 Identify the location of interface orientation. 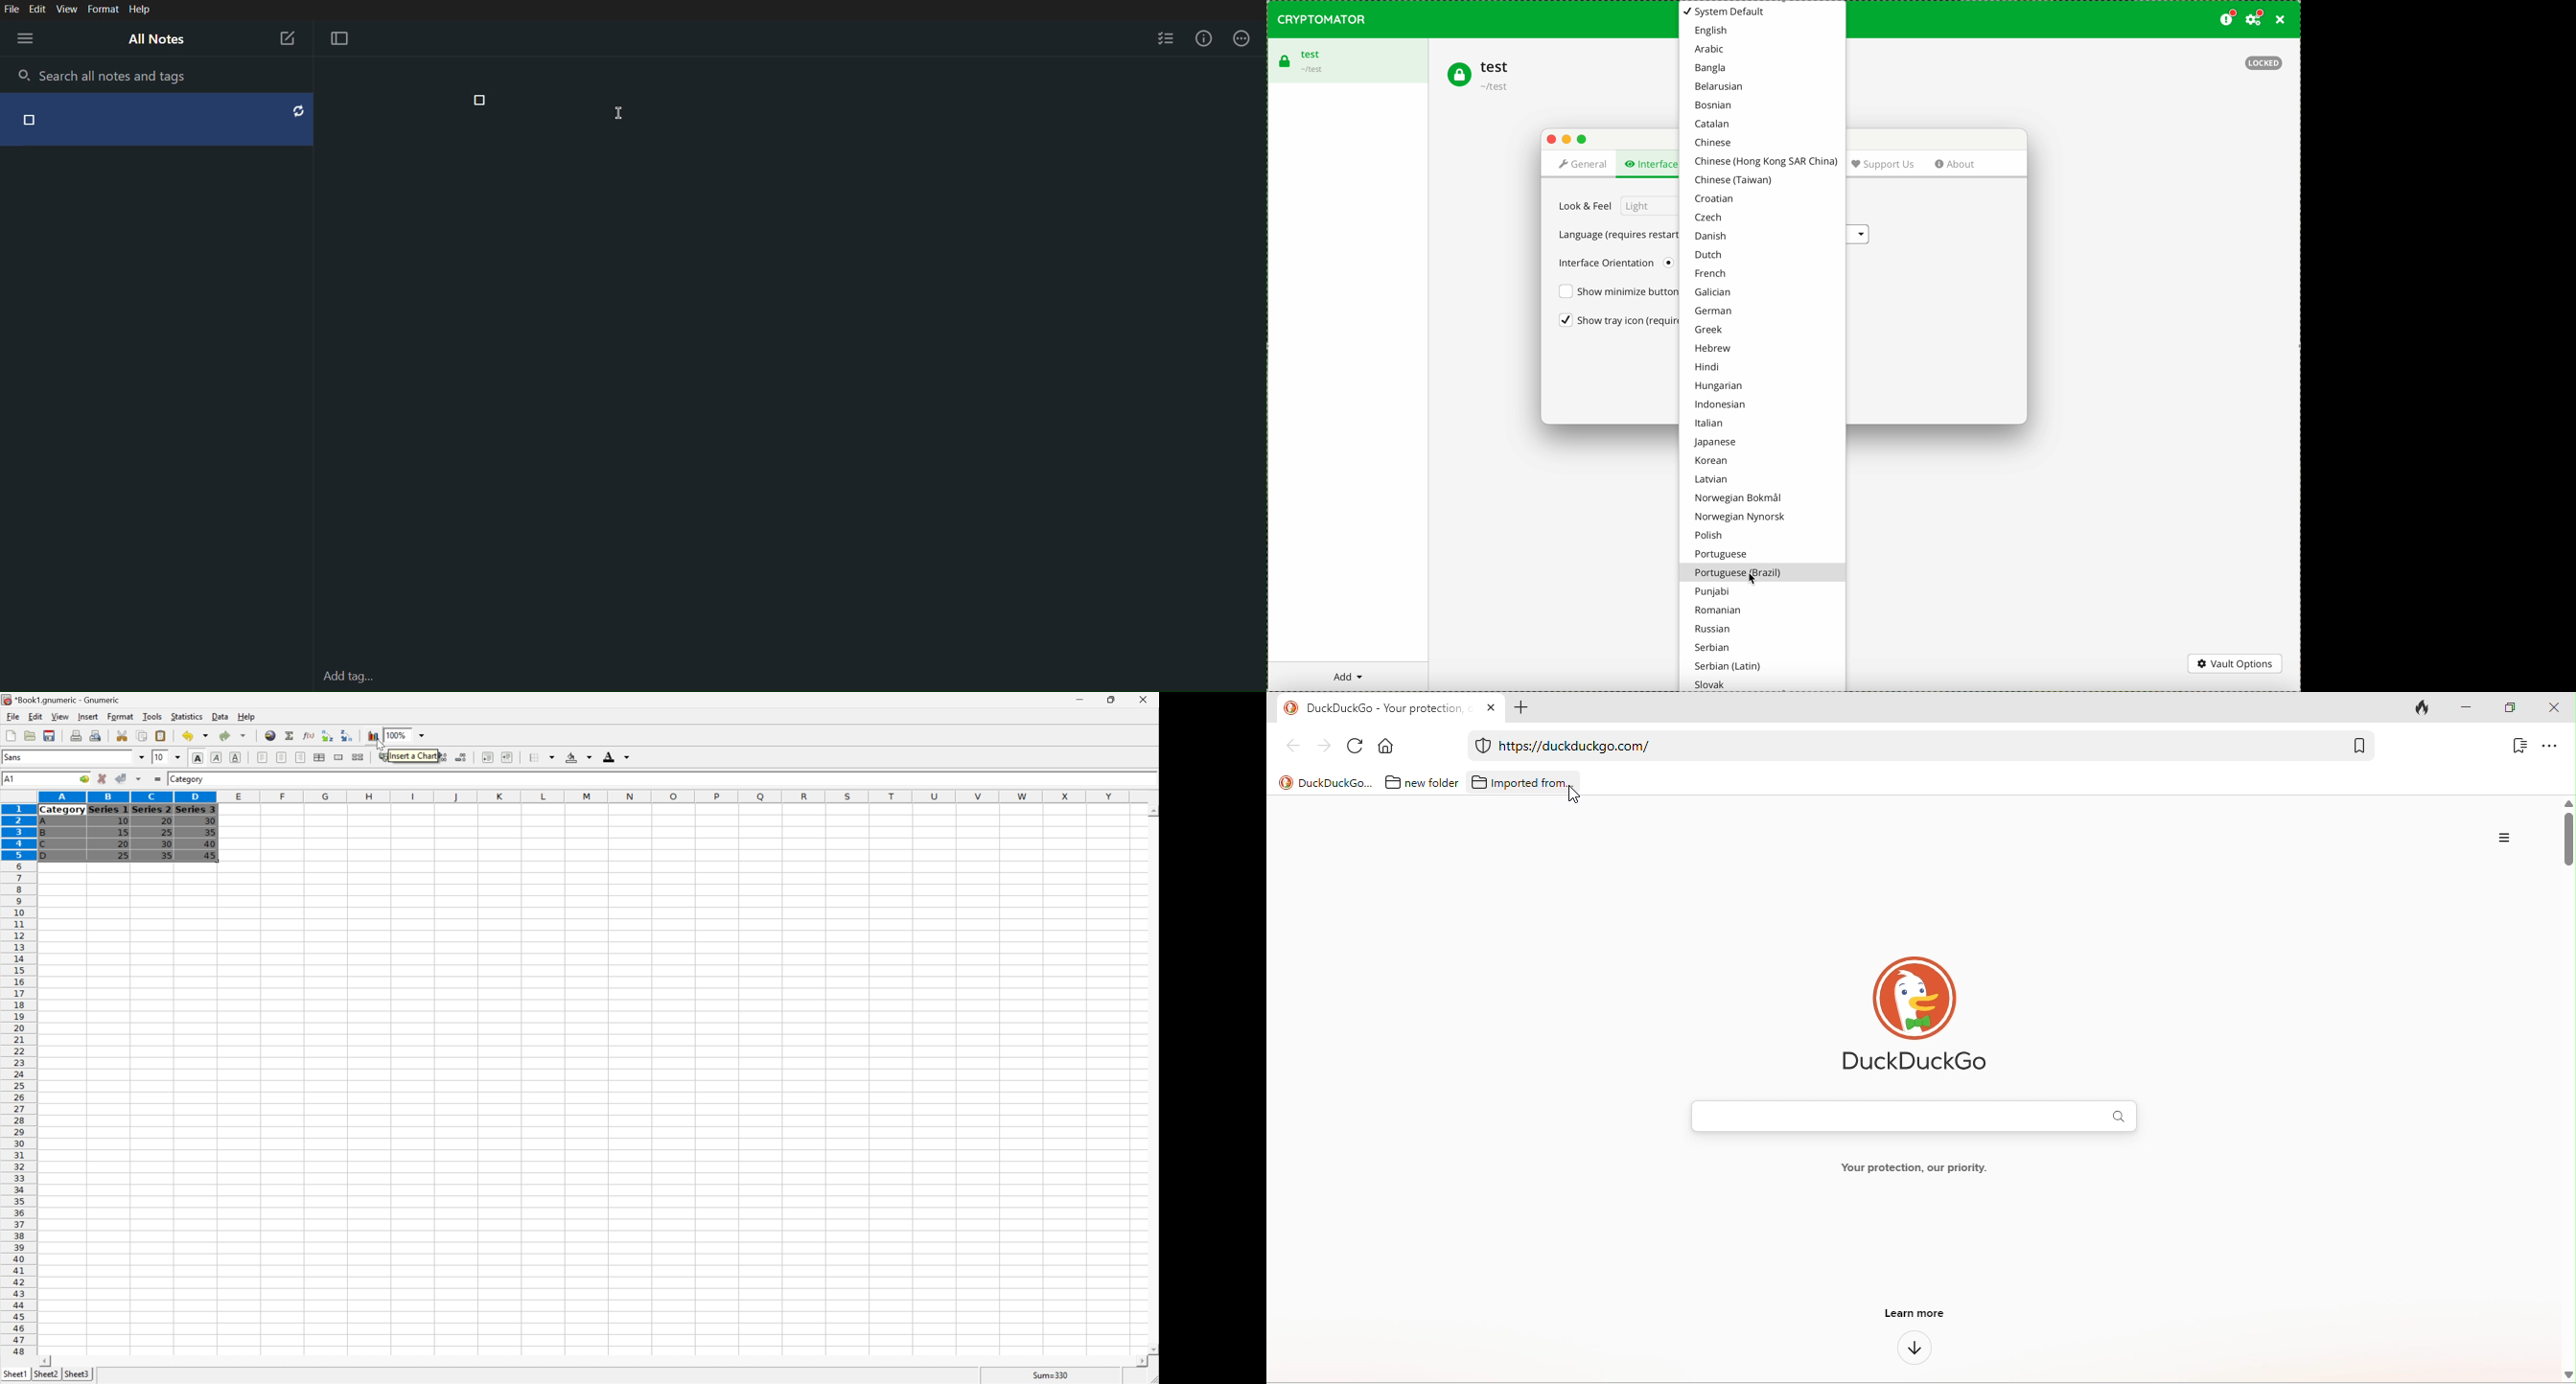
(1605, 264).